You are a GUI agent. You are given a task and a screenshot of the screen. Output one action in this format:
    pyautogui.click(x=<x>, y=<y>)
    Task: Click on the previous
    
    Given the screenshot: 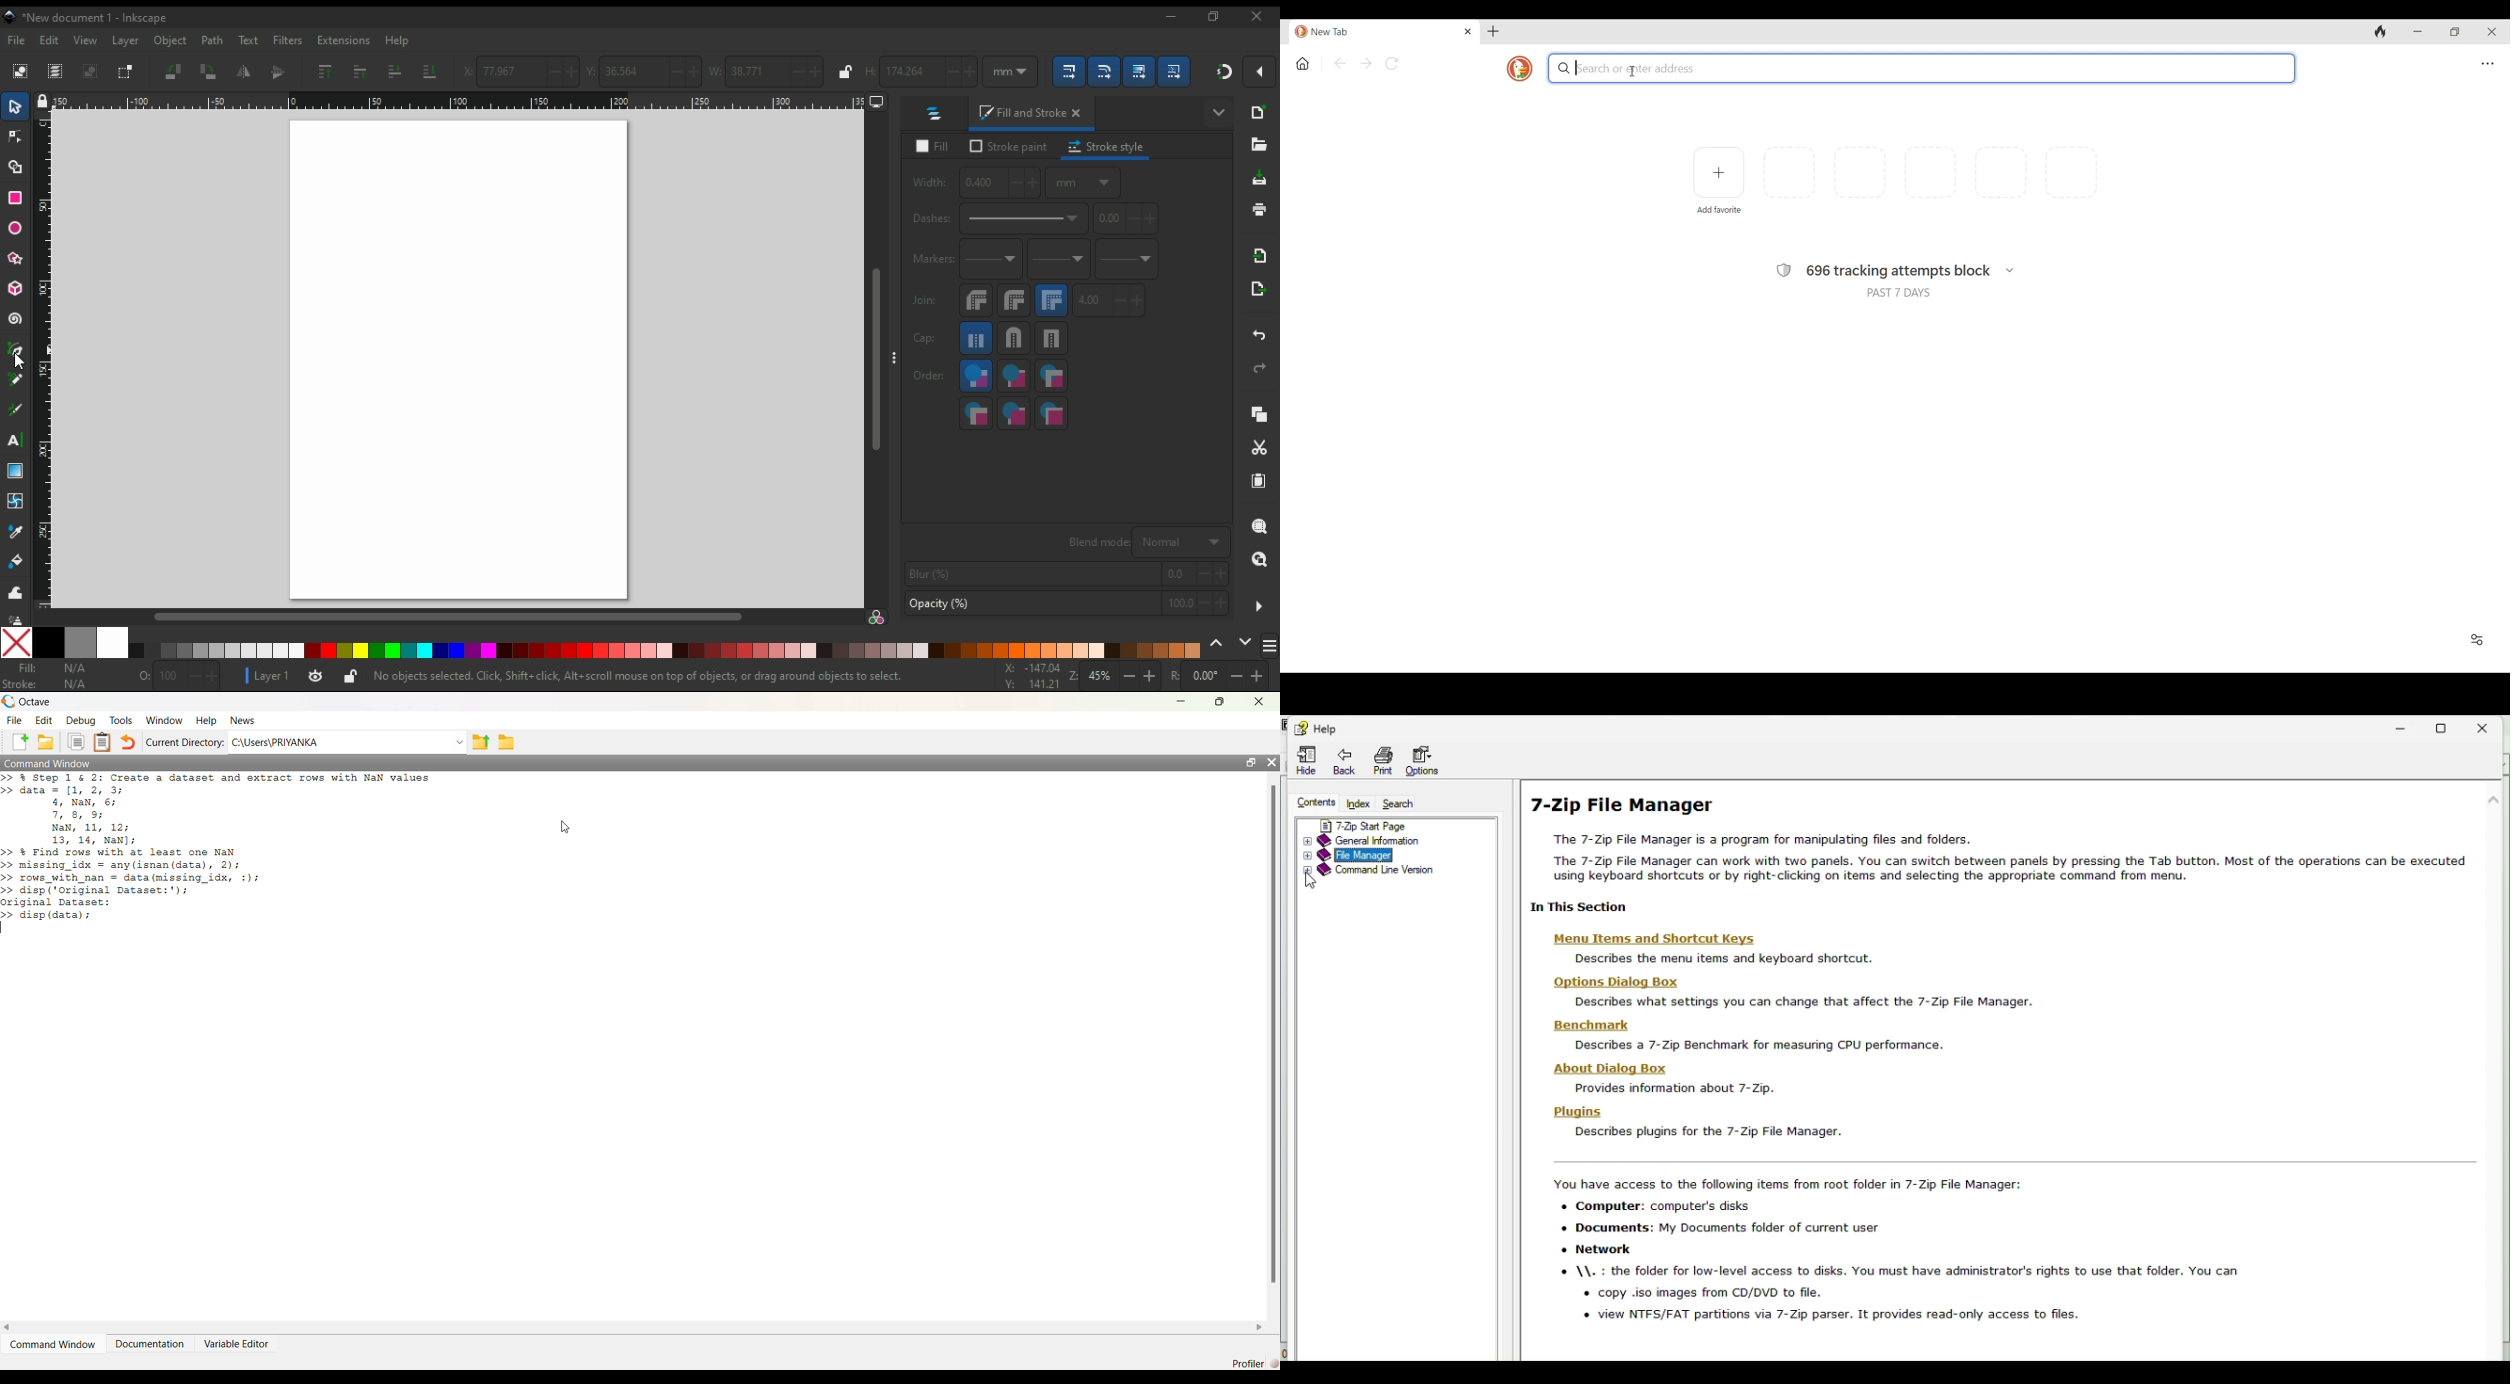 What is the action you would take?
    pyautogui.click(x=1217, y=642)
    